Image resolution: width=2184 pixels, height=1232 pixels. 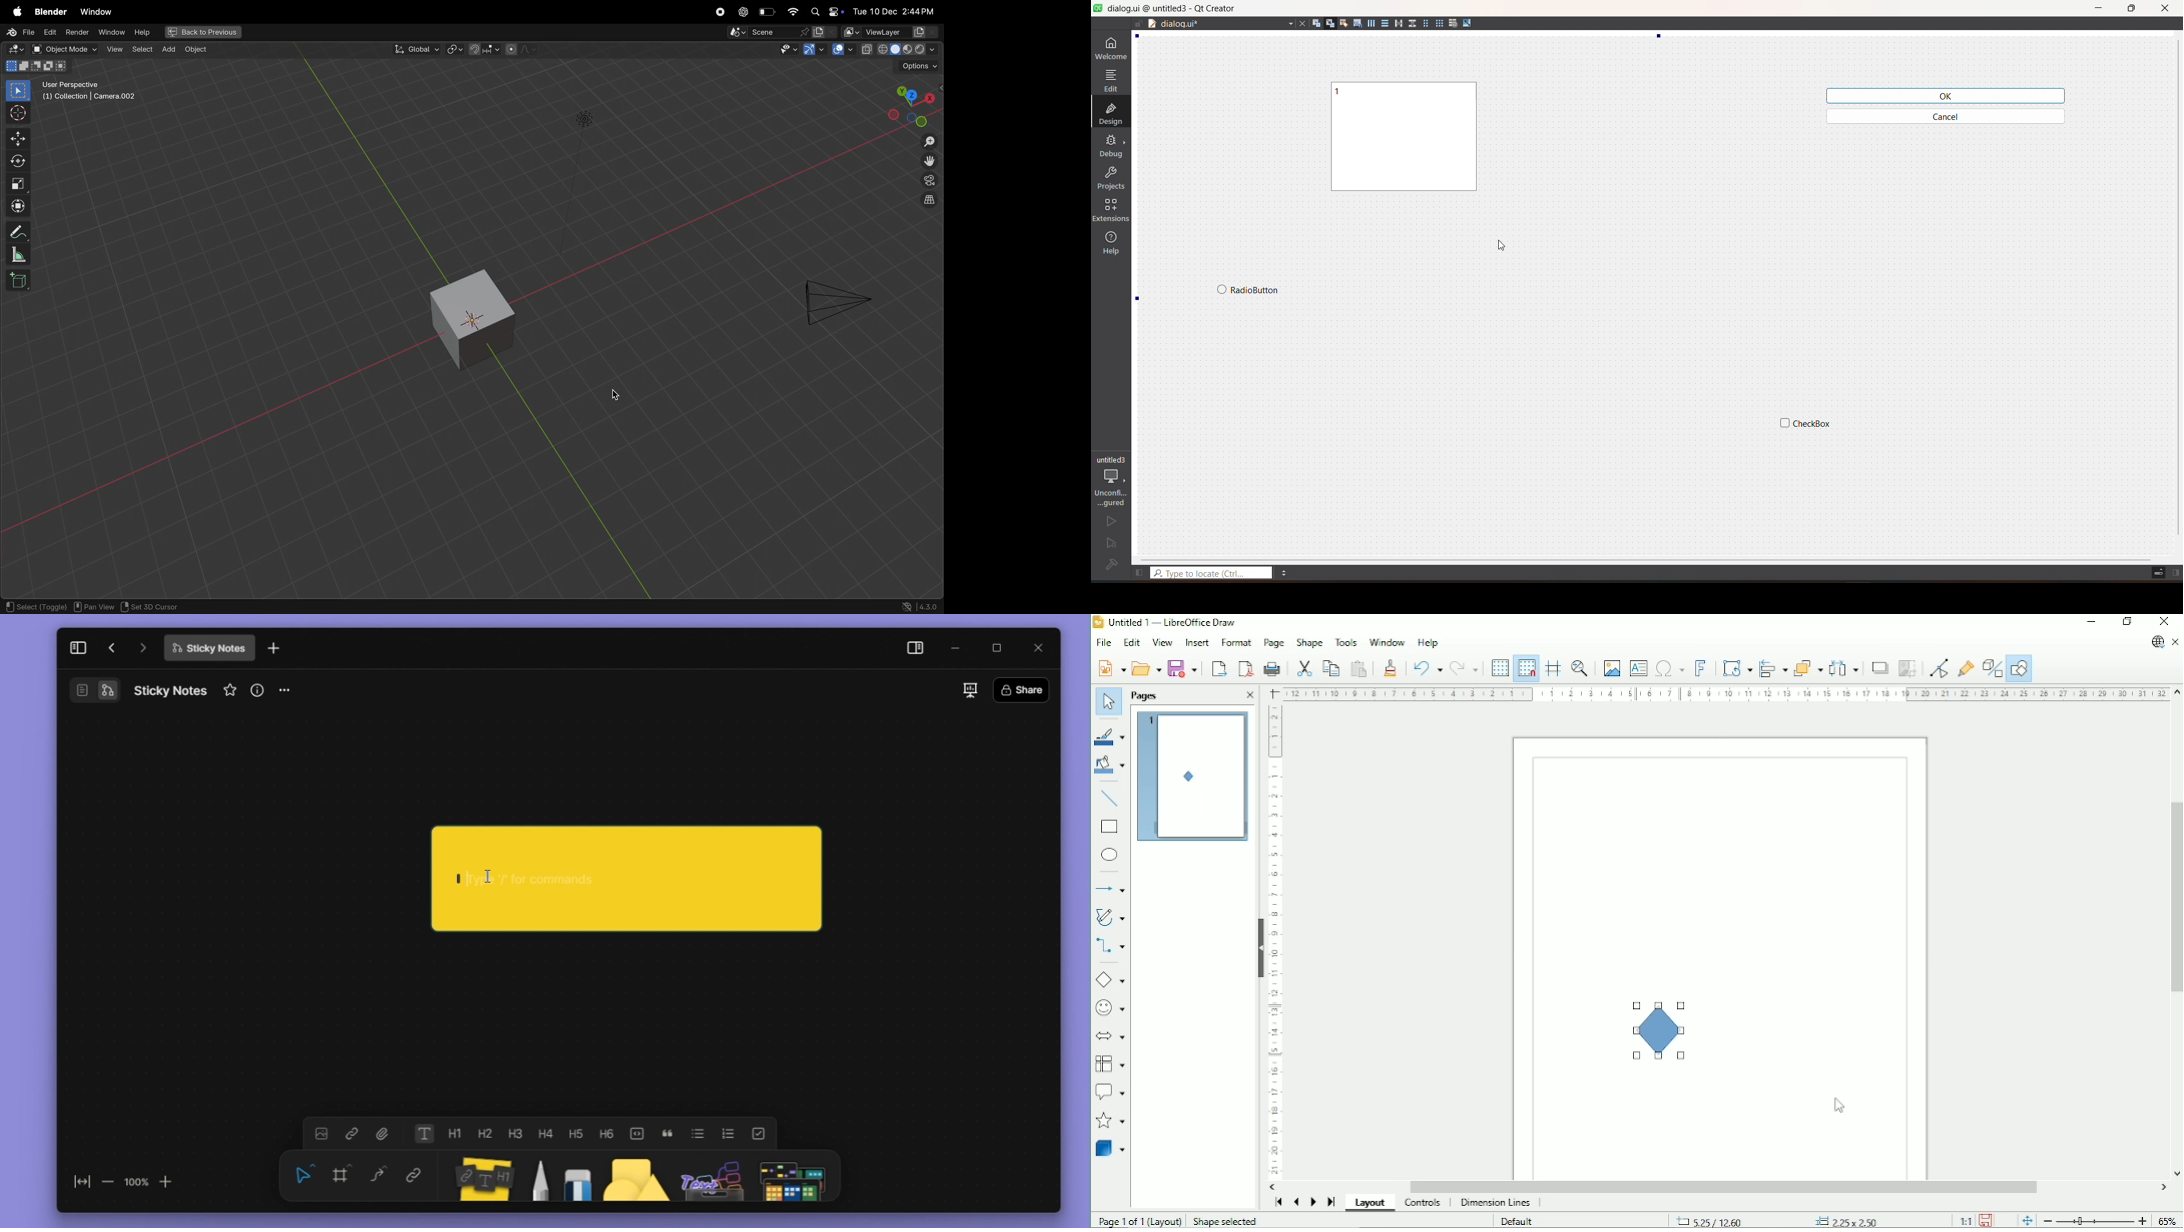 What do you see at coordinates (51, 33) in the screenshot?
I see `edit` at bounding box center [51, 33].